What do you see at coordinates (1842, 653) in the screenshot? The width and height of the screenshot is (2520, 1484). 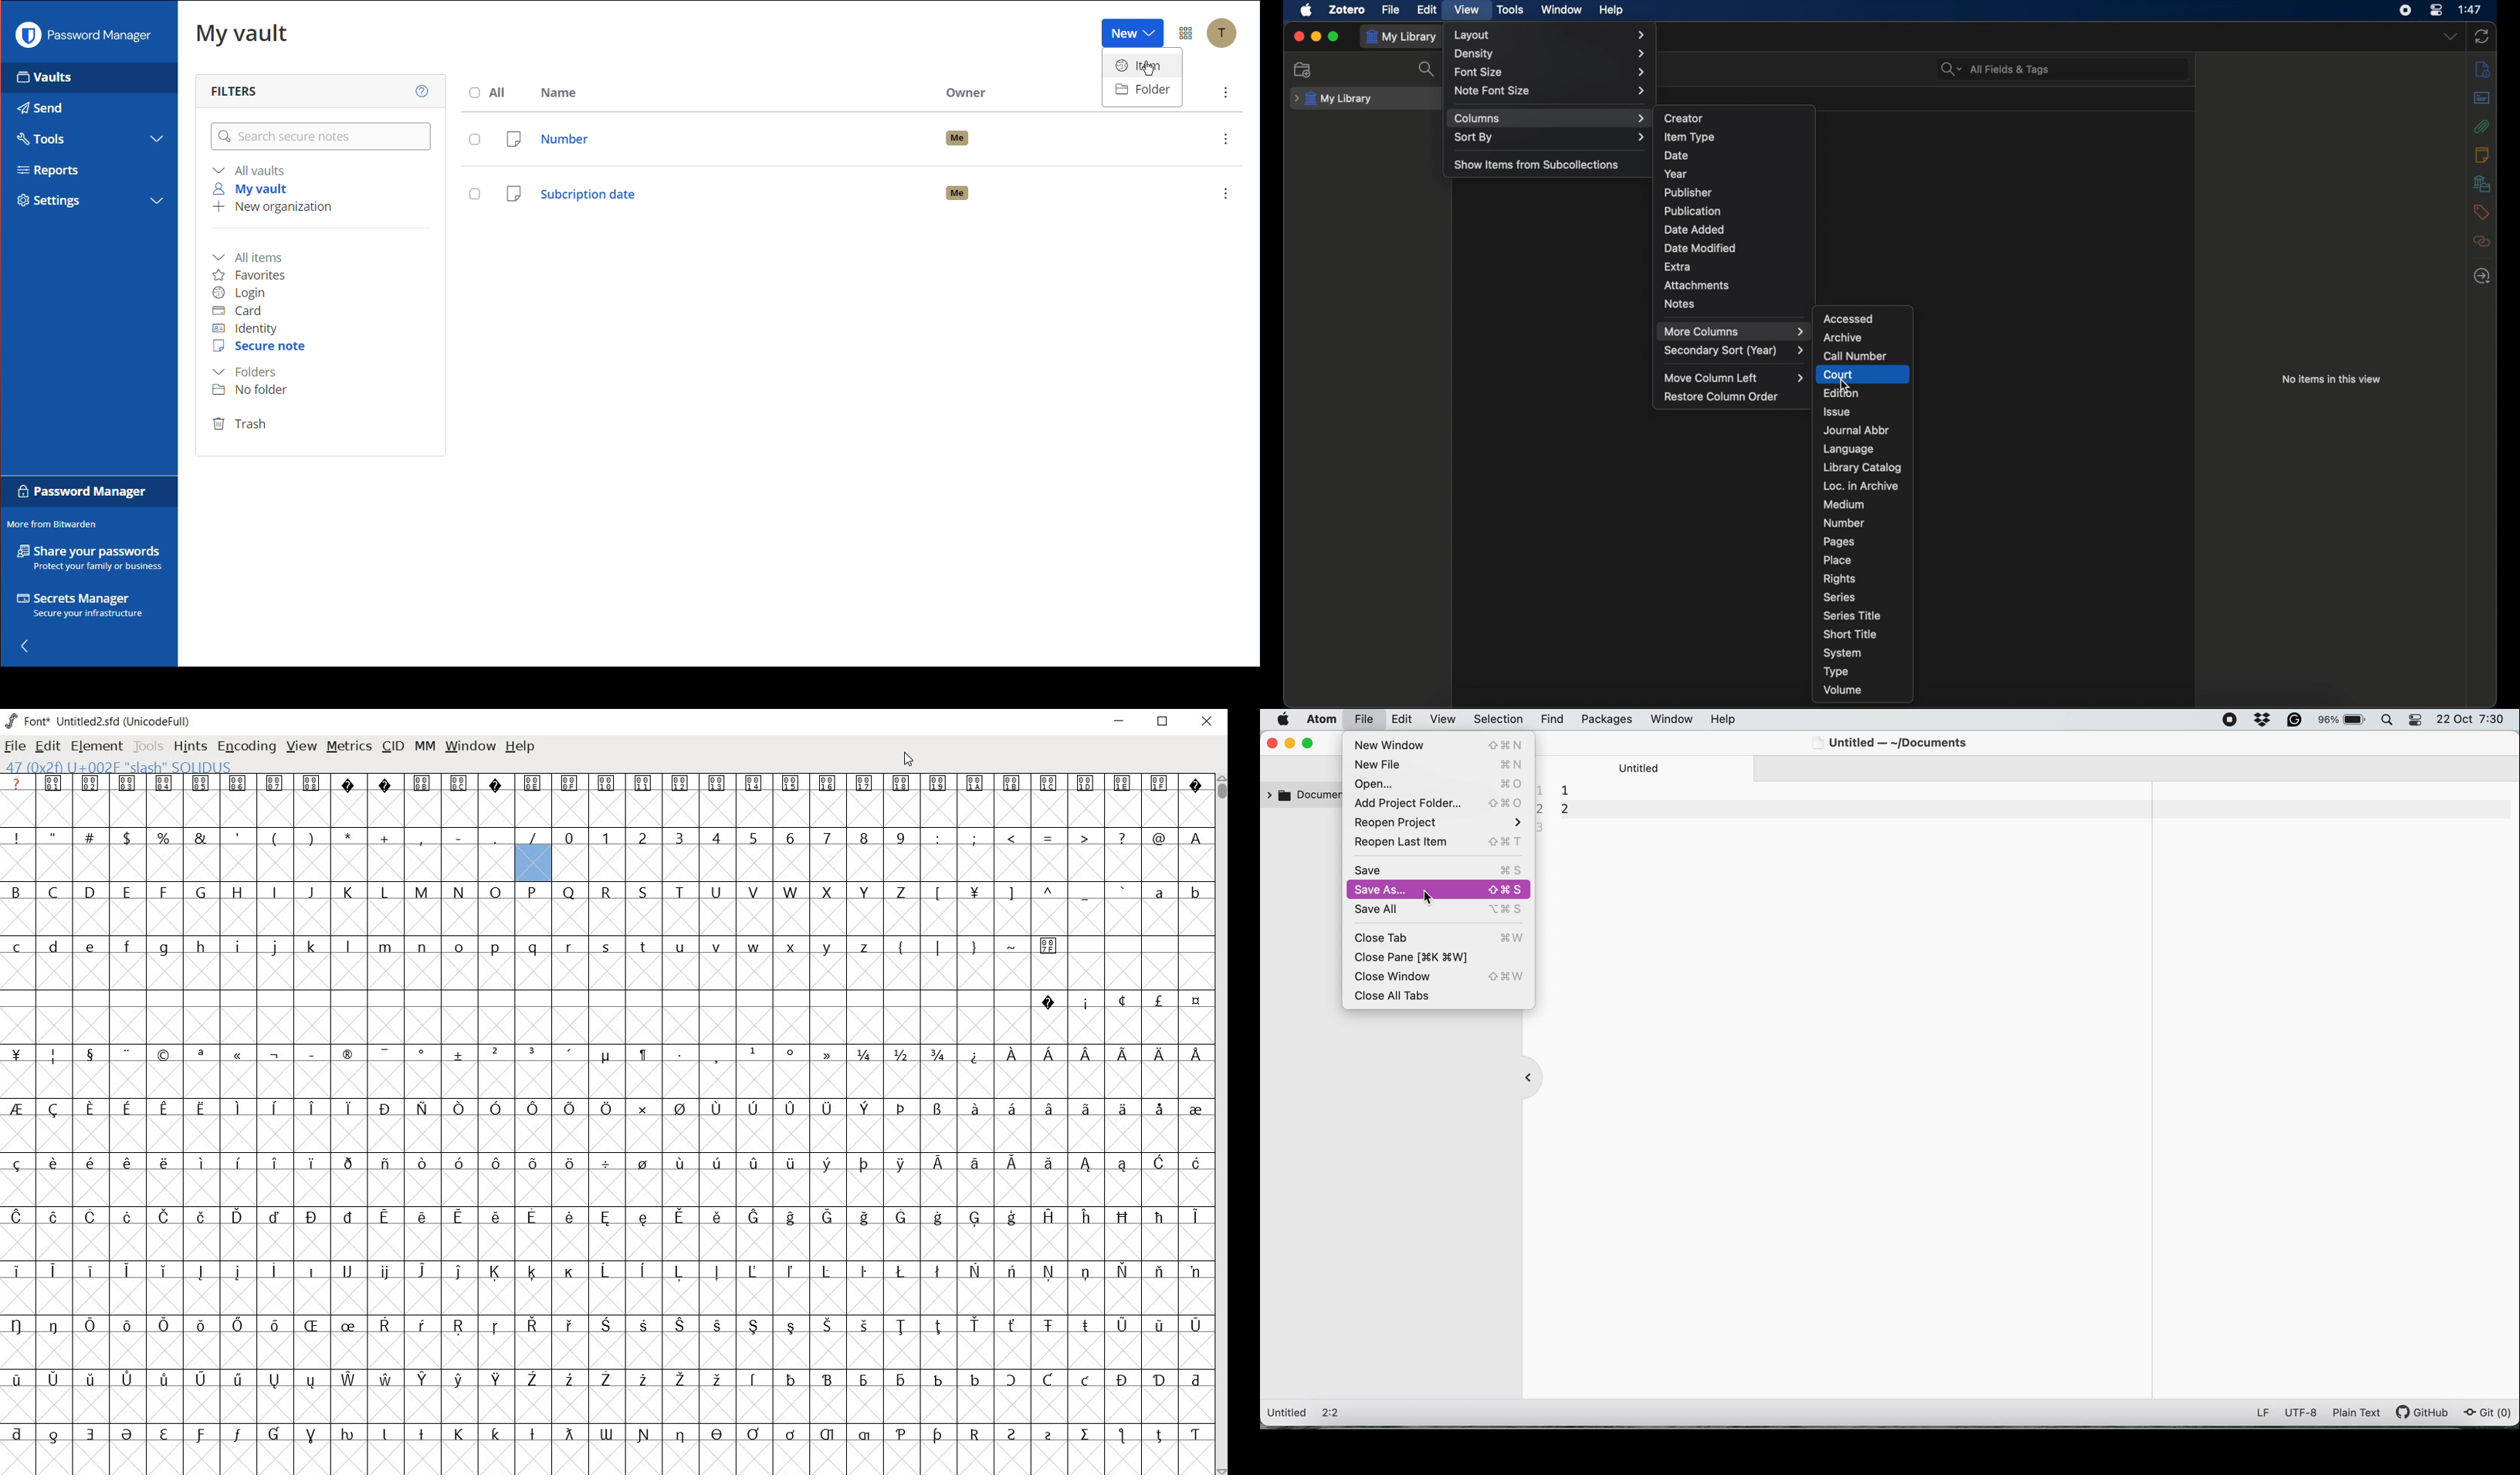 I see `system` at bounding box center [1842, 653].